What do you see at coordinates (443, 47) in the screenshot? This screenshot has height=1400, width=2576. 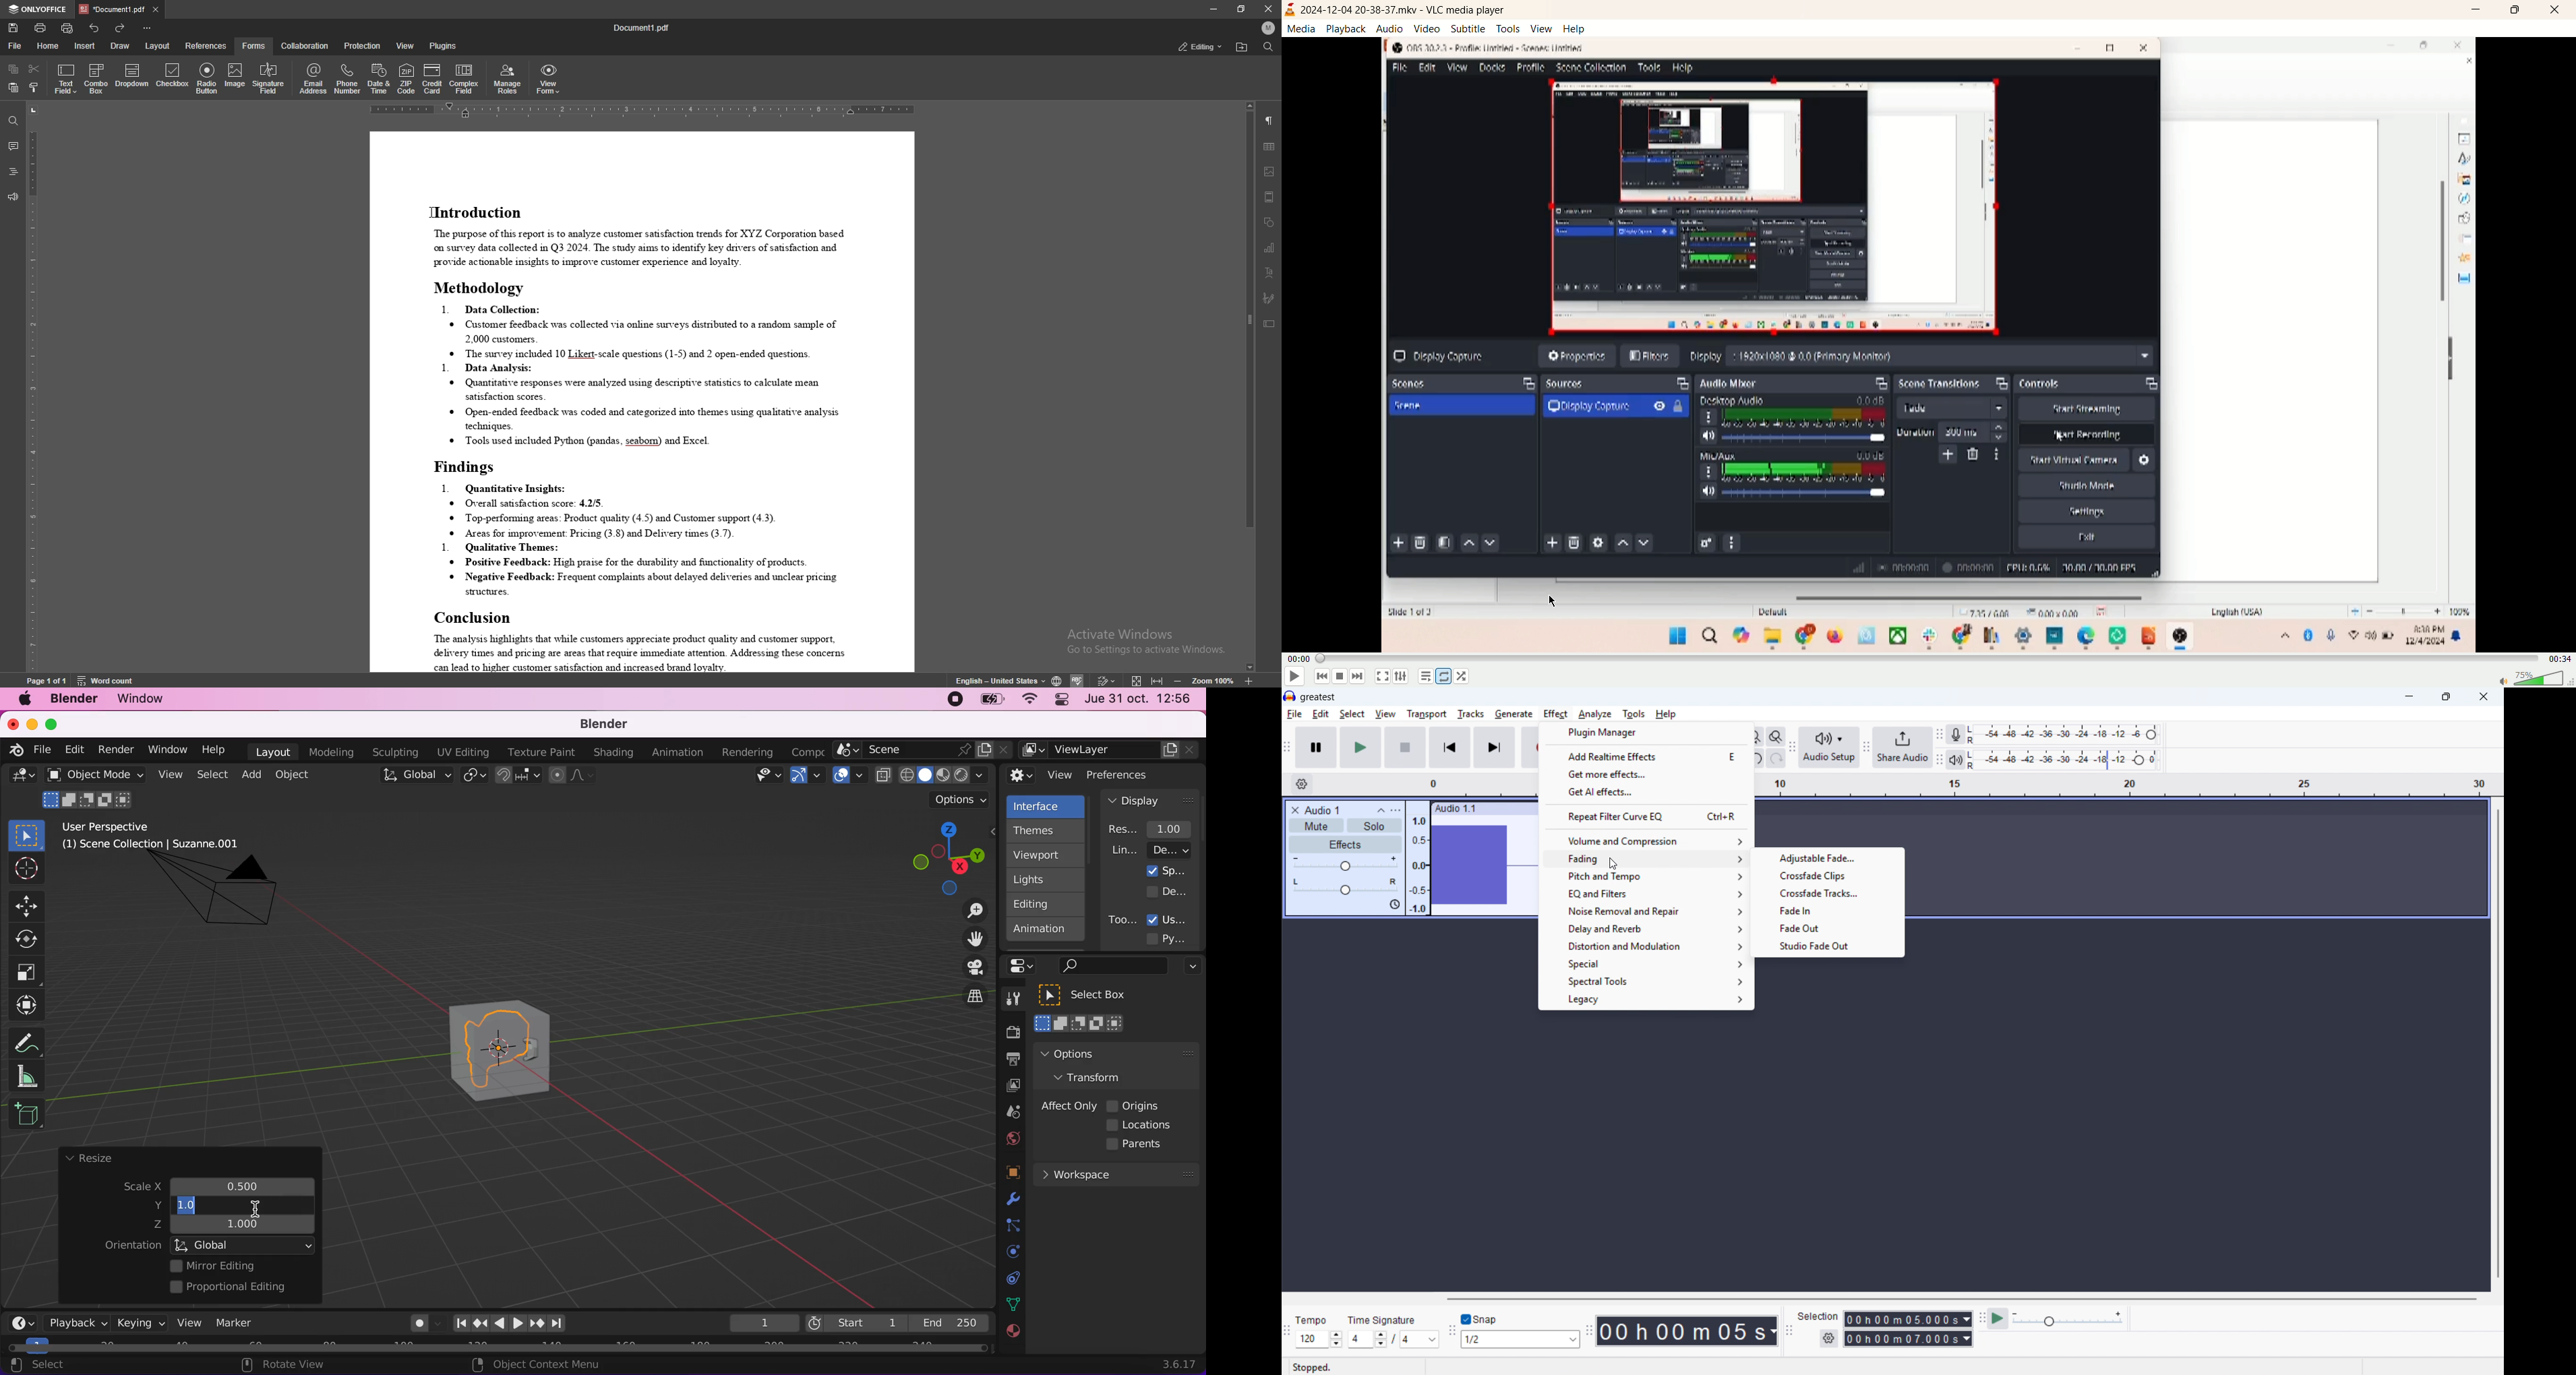 I see `plugins` at bounding box center [443, 47].